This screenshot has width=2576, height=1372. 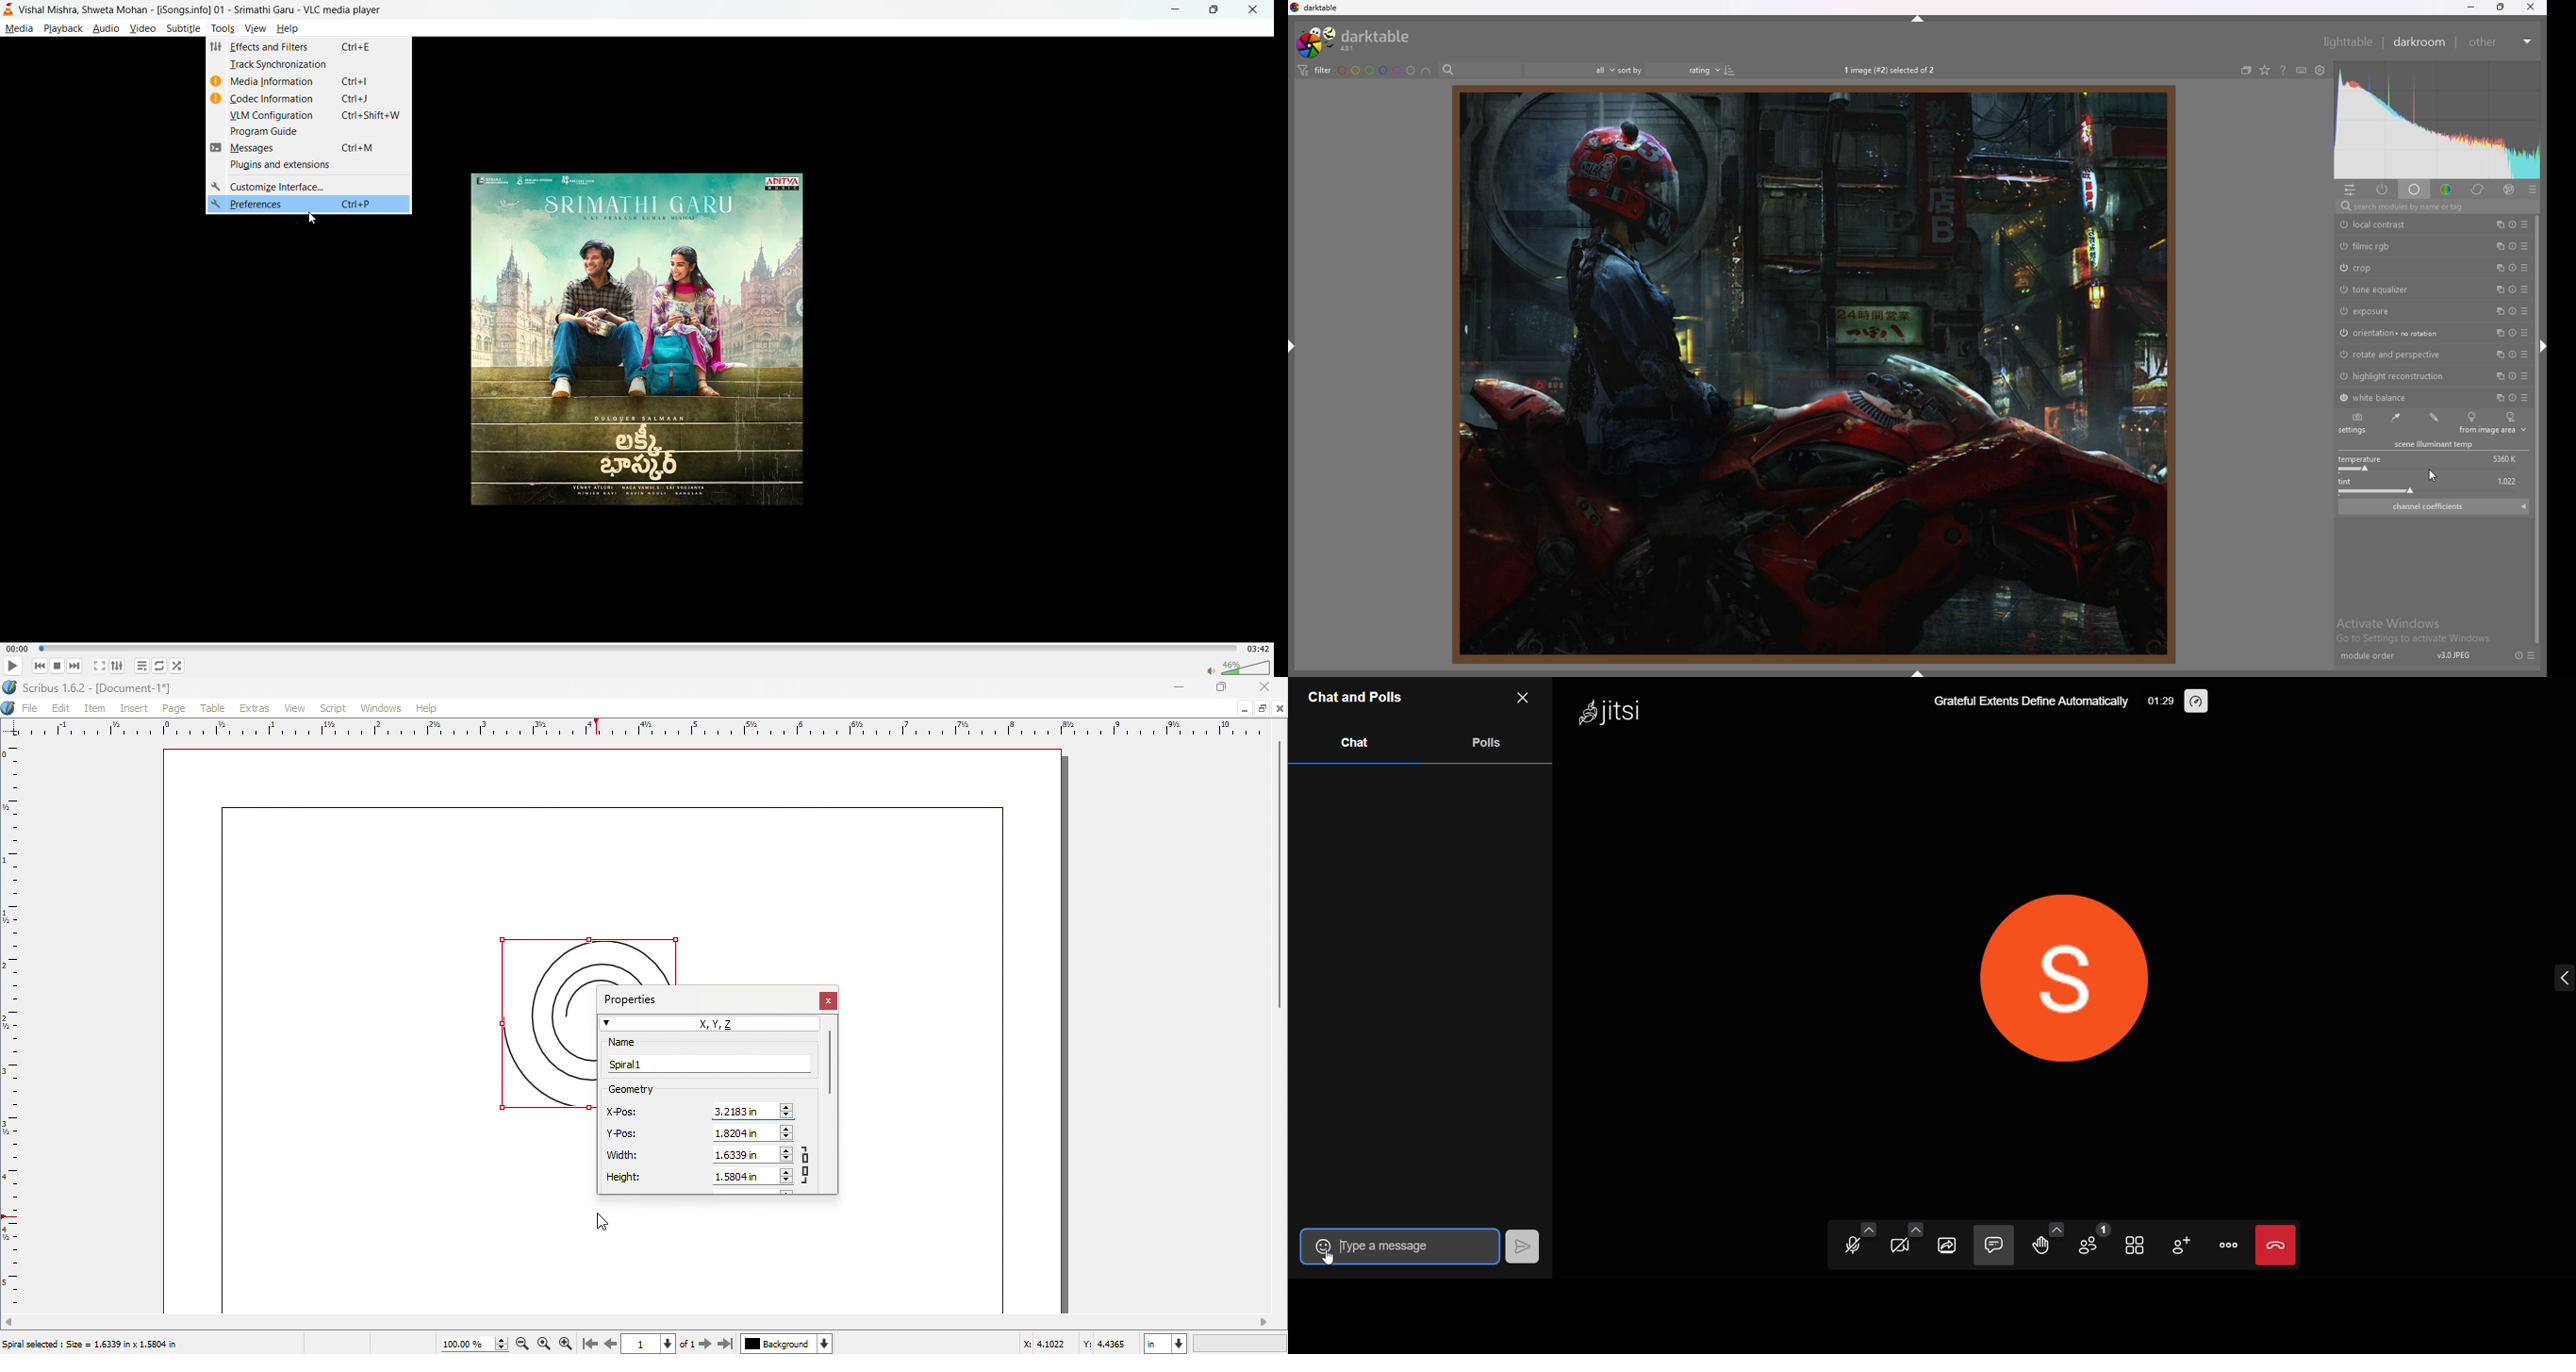 I want to click on exposure, so click(x=2386, y=311).